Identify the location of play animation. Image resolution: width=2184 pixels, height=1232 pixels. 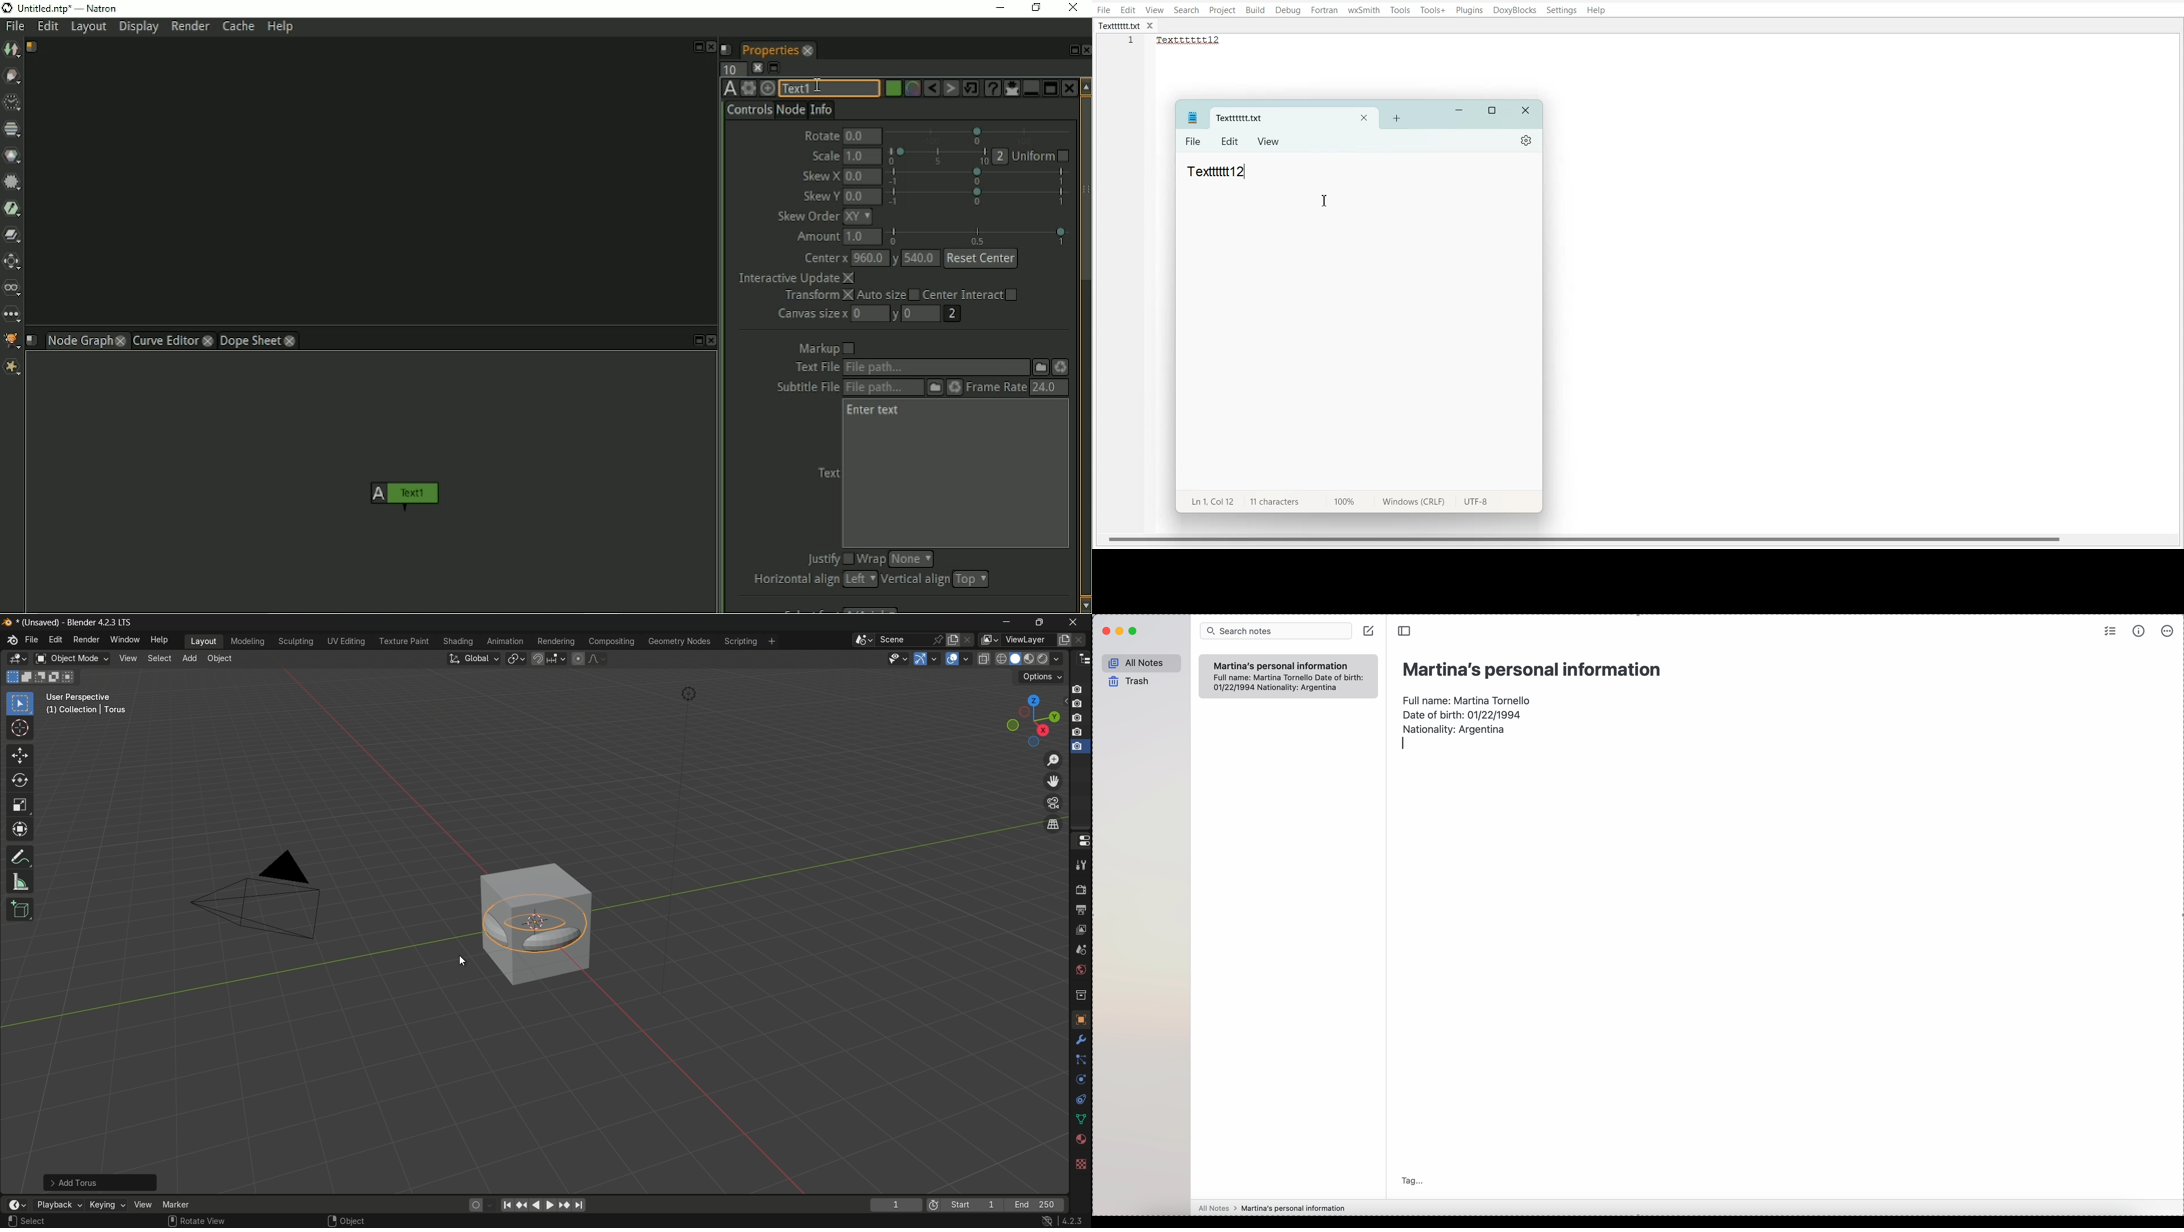
(544, 1205).